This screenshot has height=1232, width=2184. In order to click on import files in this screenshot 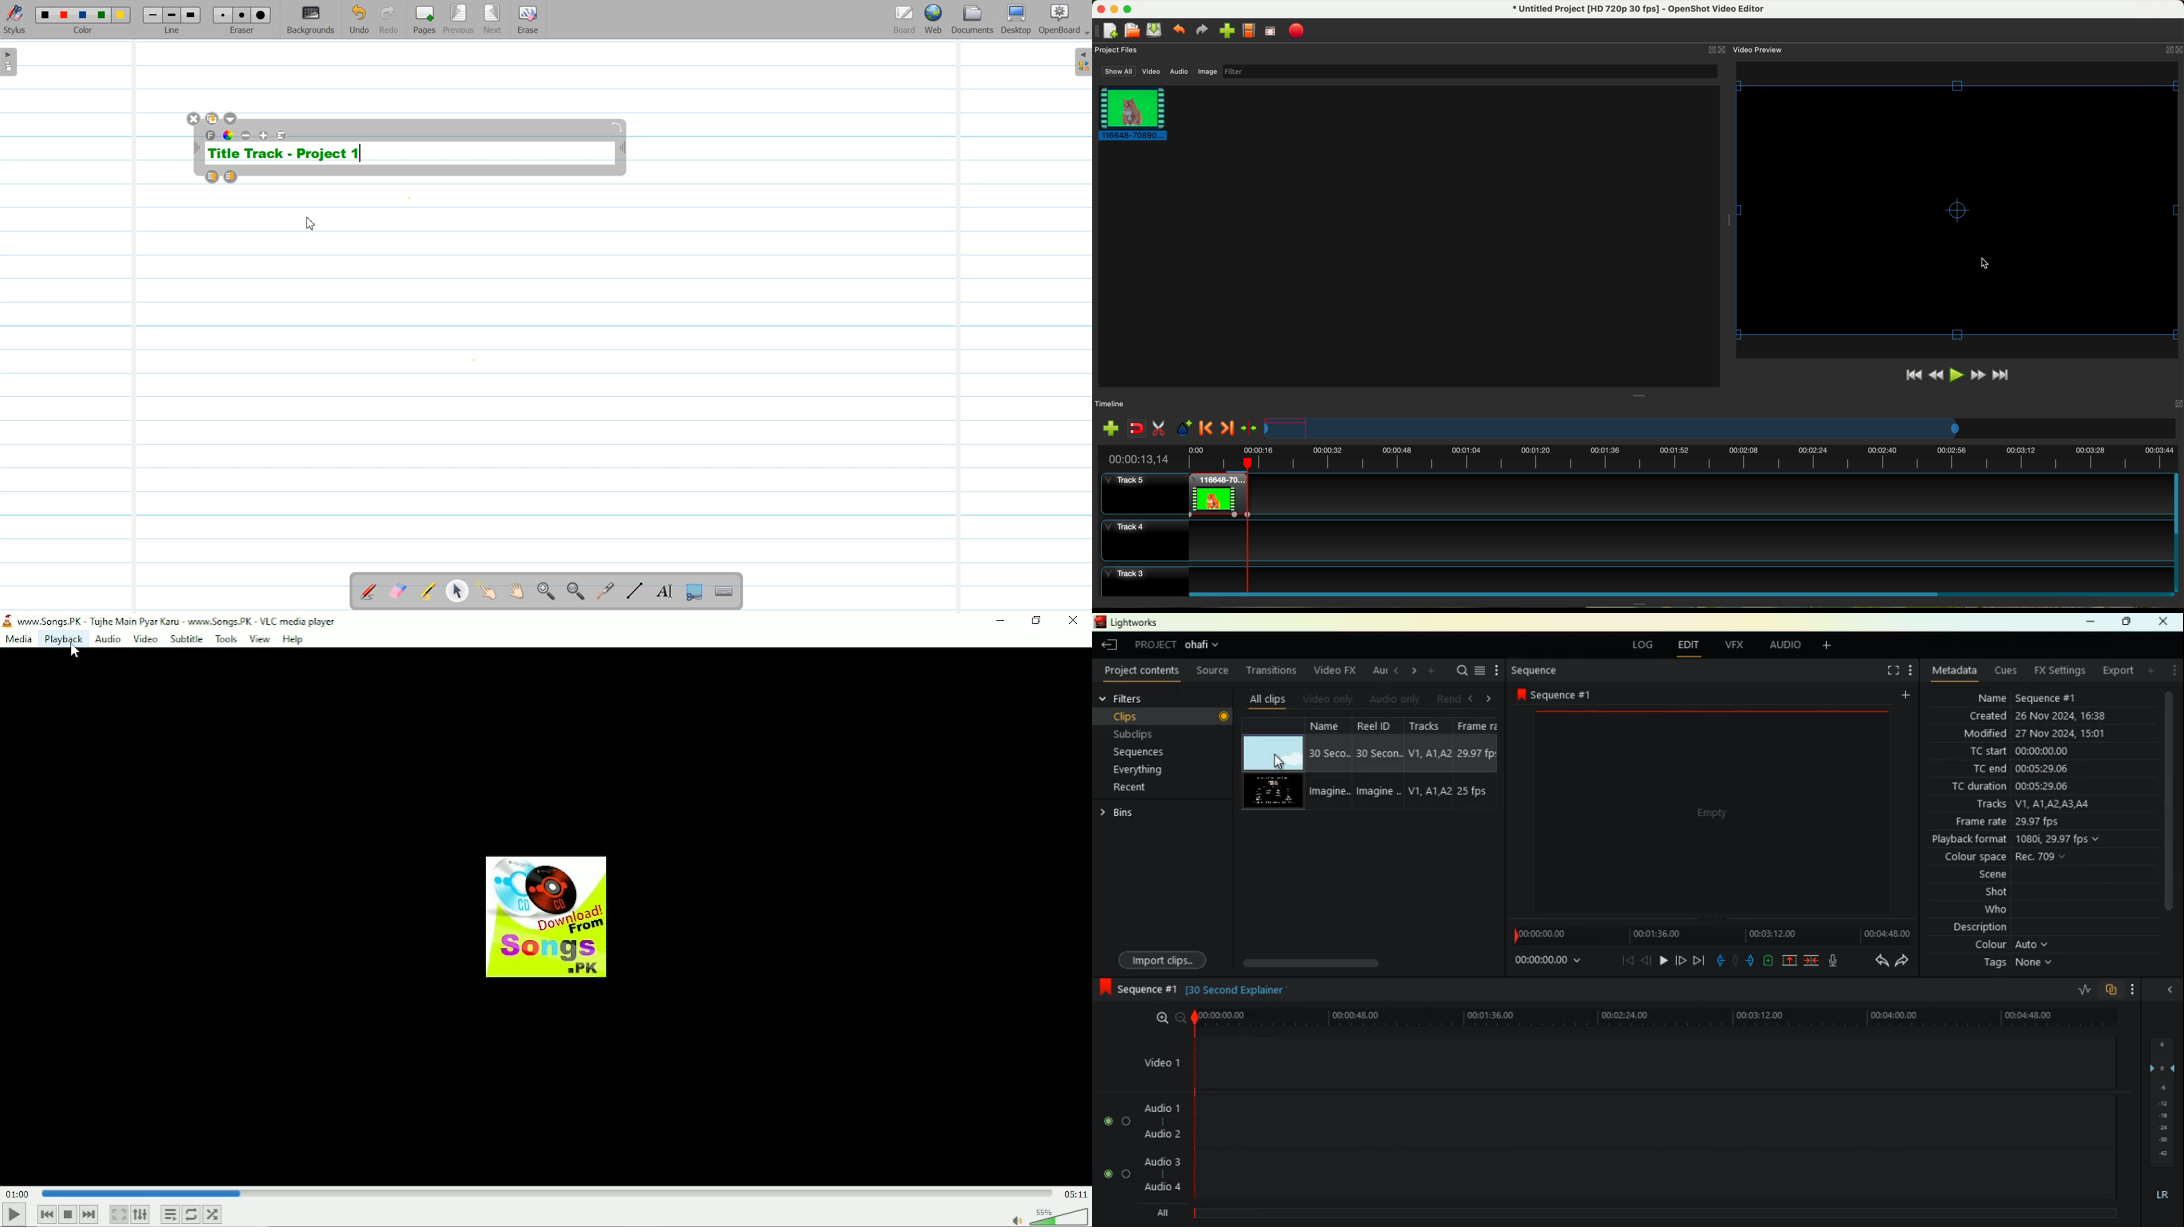, I will do `click(1110, 429)`.